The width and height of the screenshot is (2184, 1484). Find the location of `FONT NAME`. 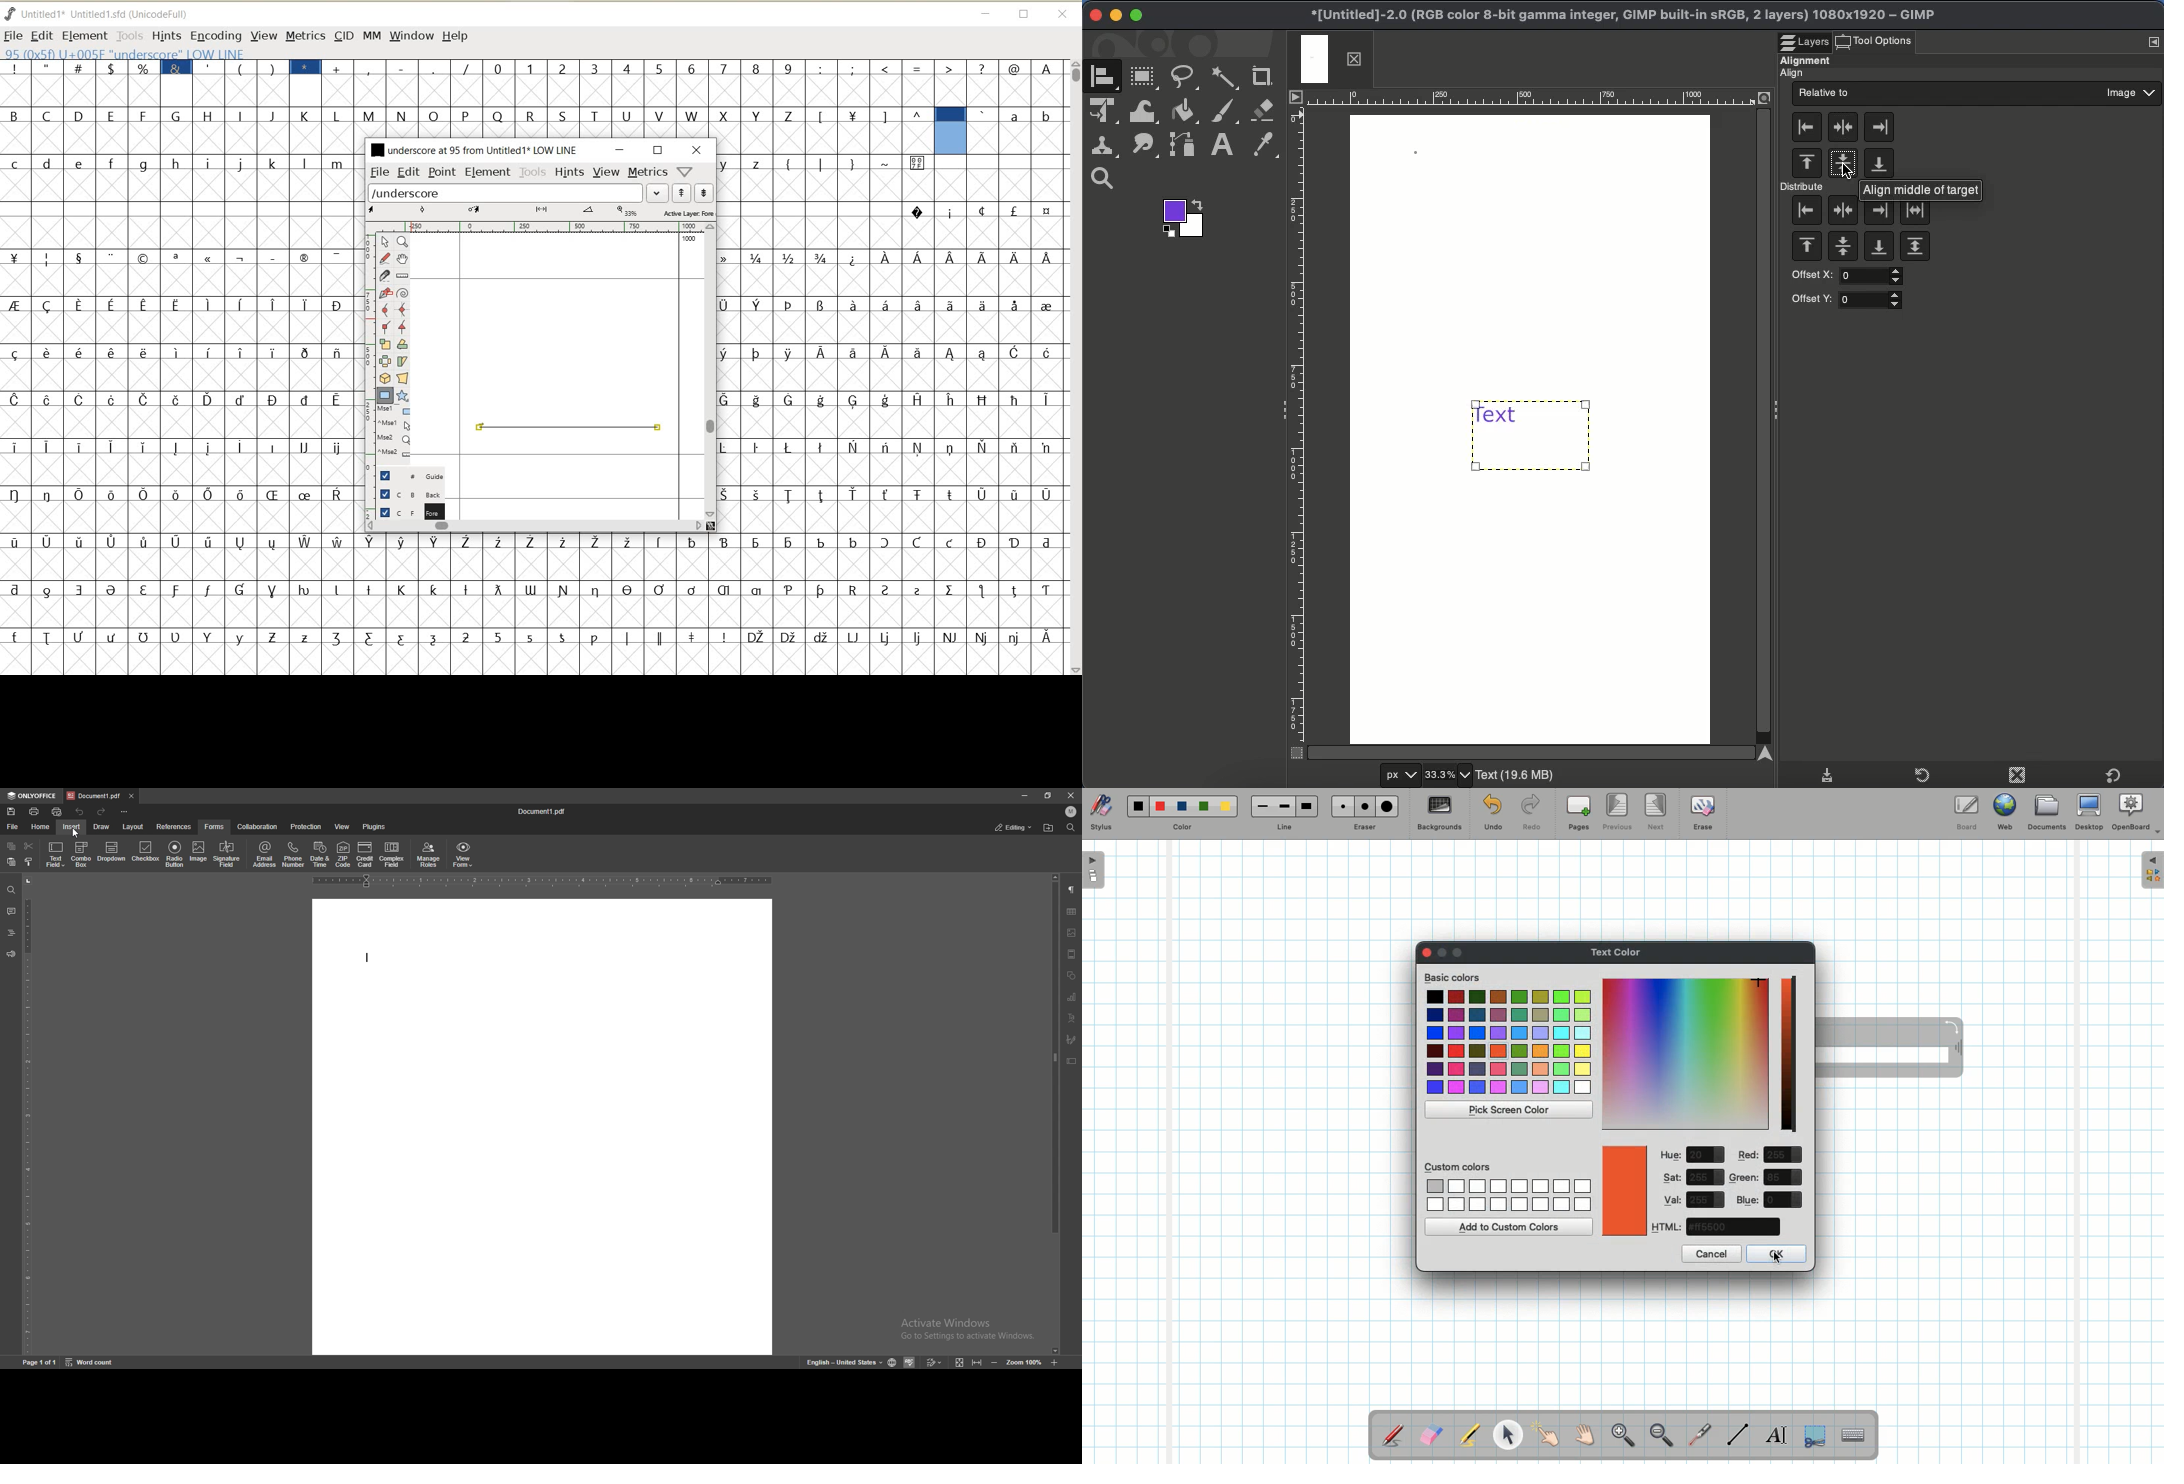

FONT NAME is located at coordinates (107, 14).